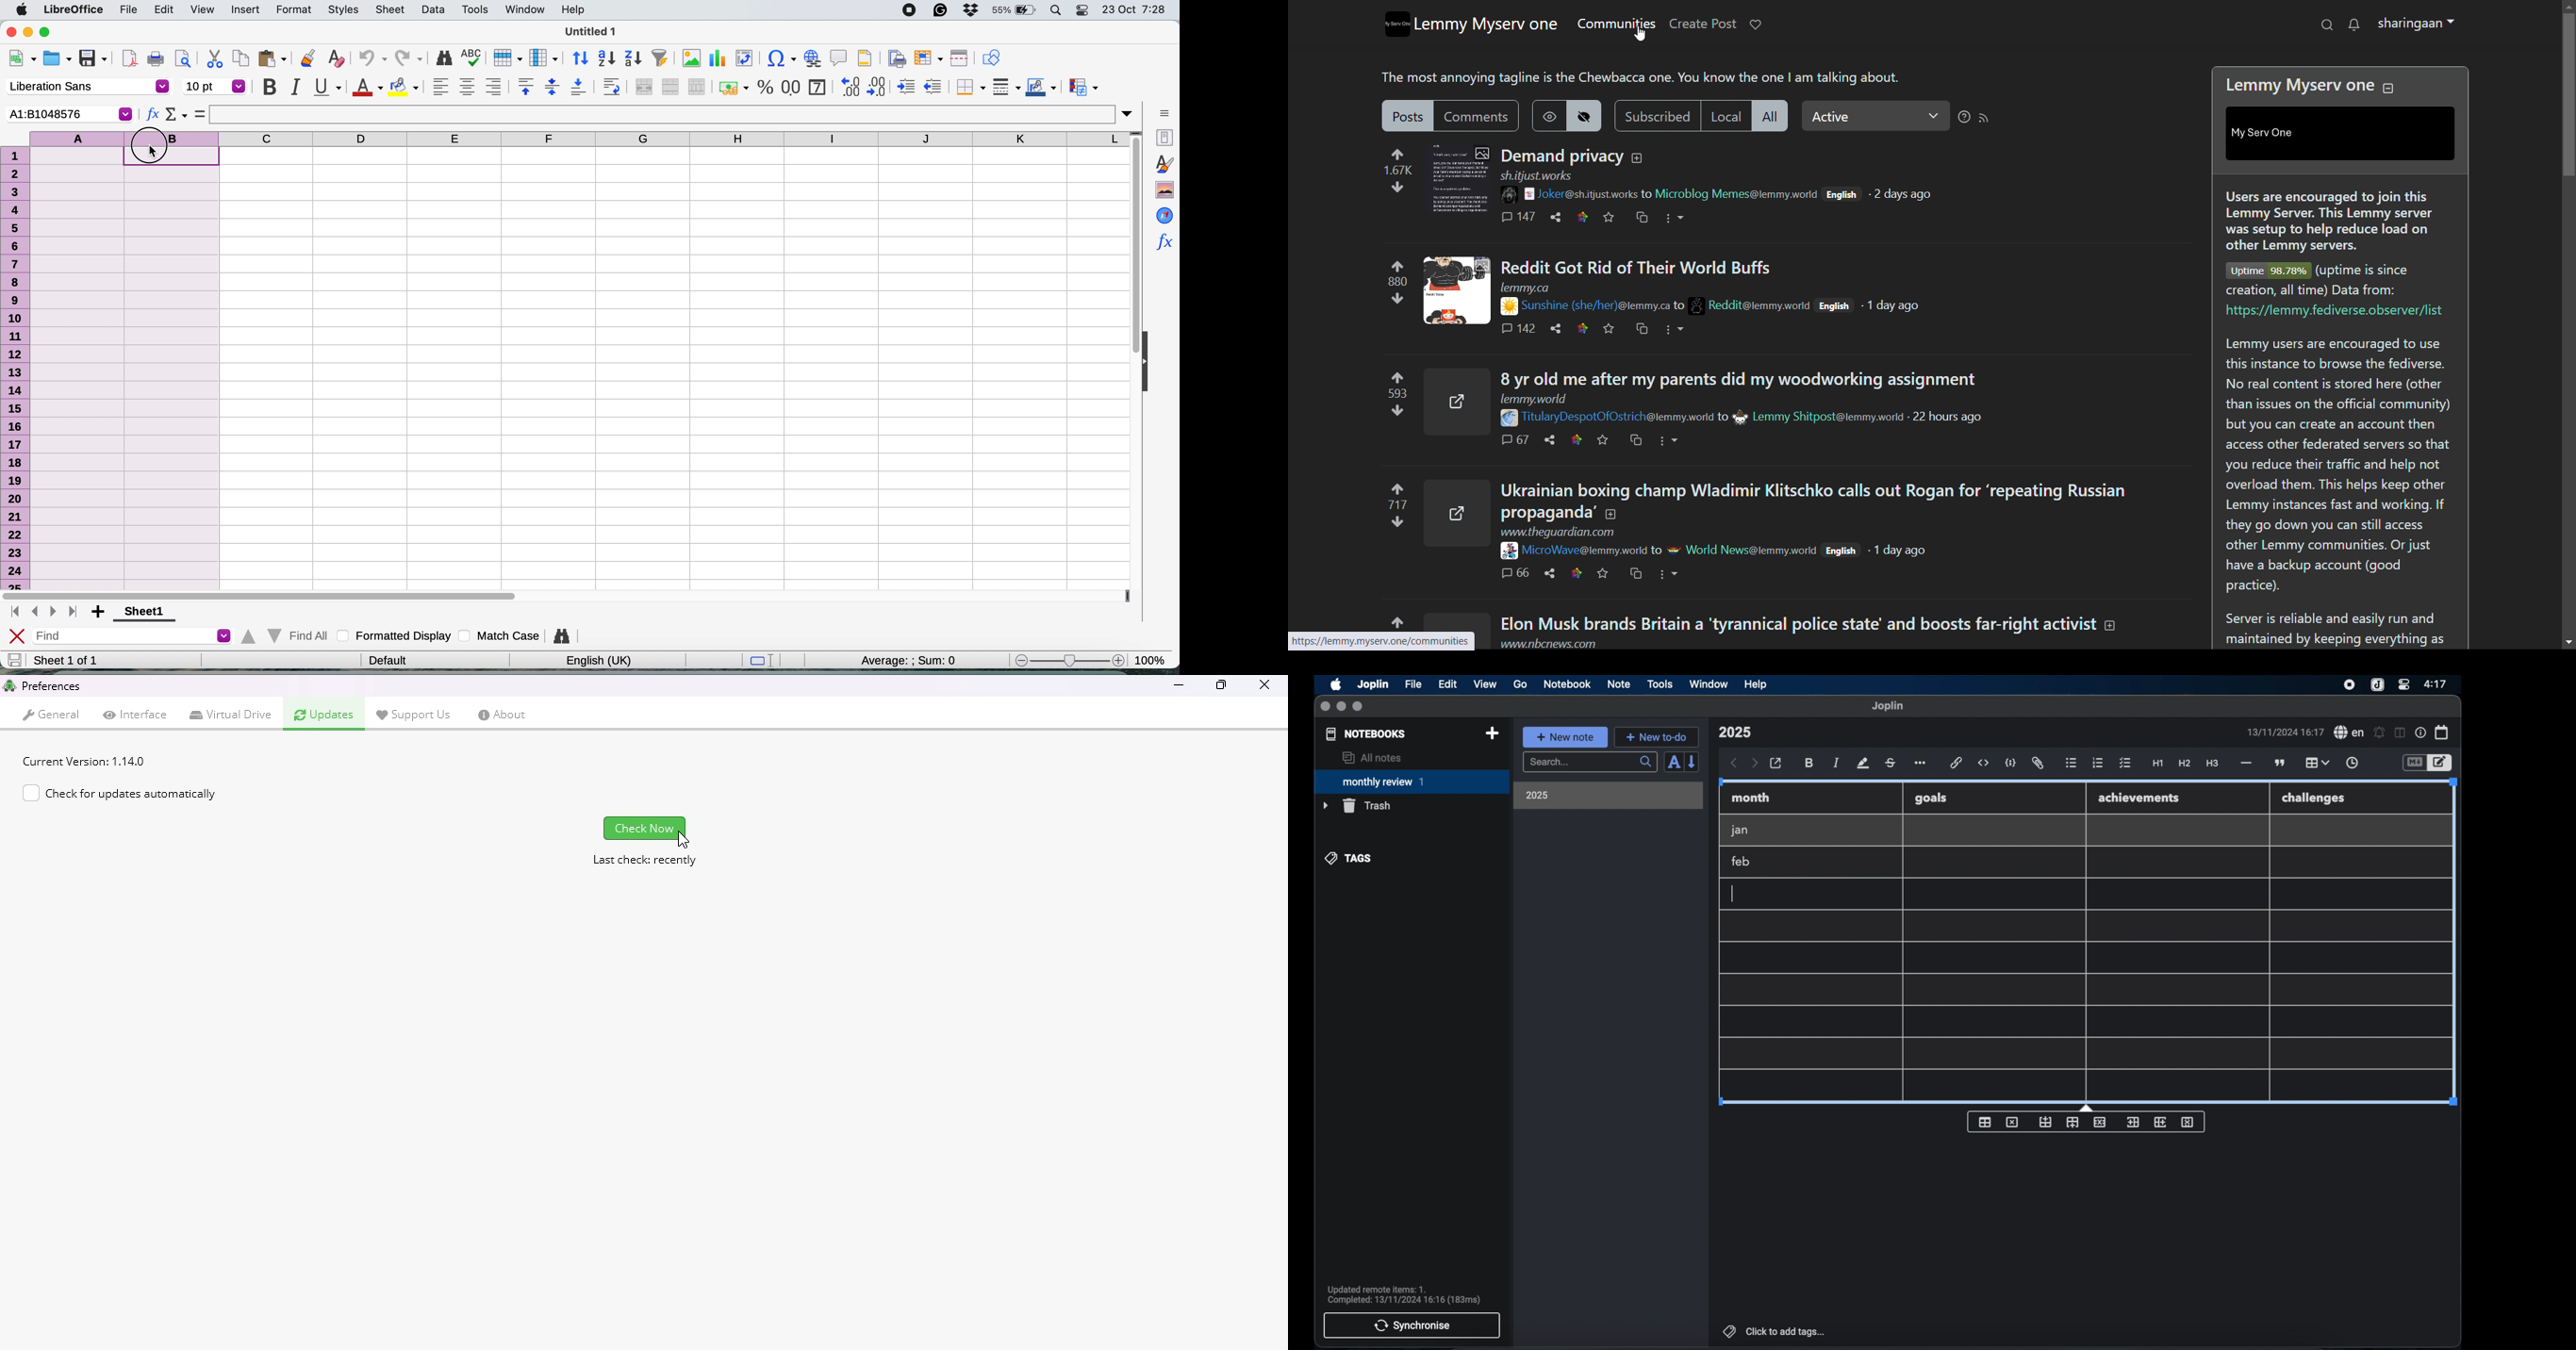  I want to click on open in external editor, so click(1777, 764).